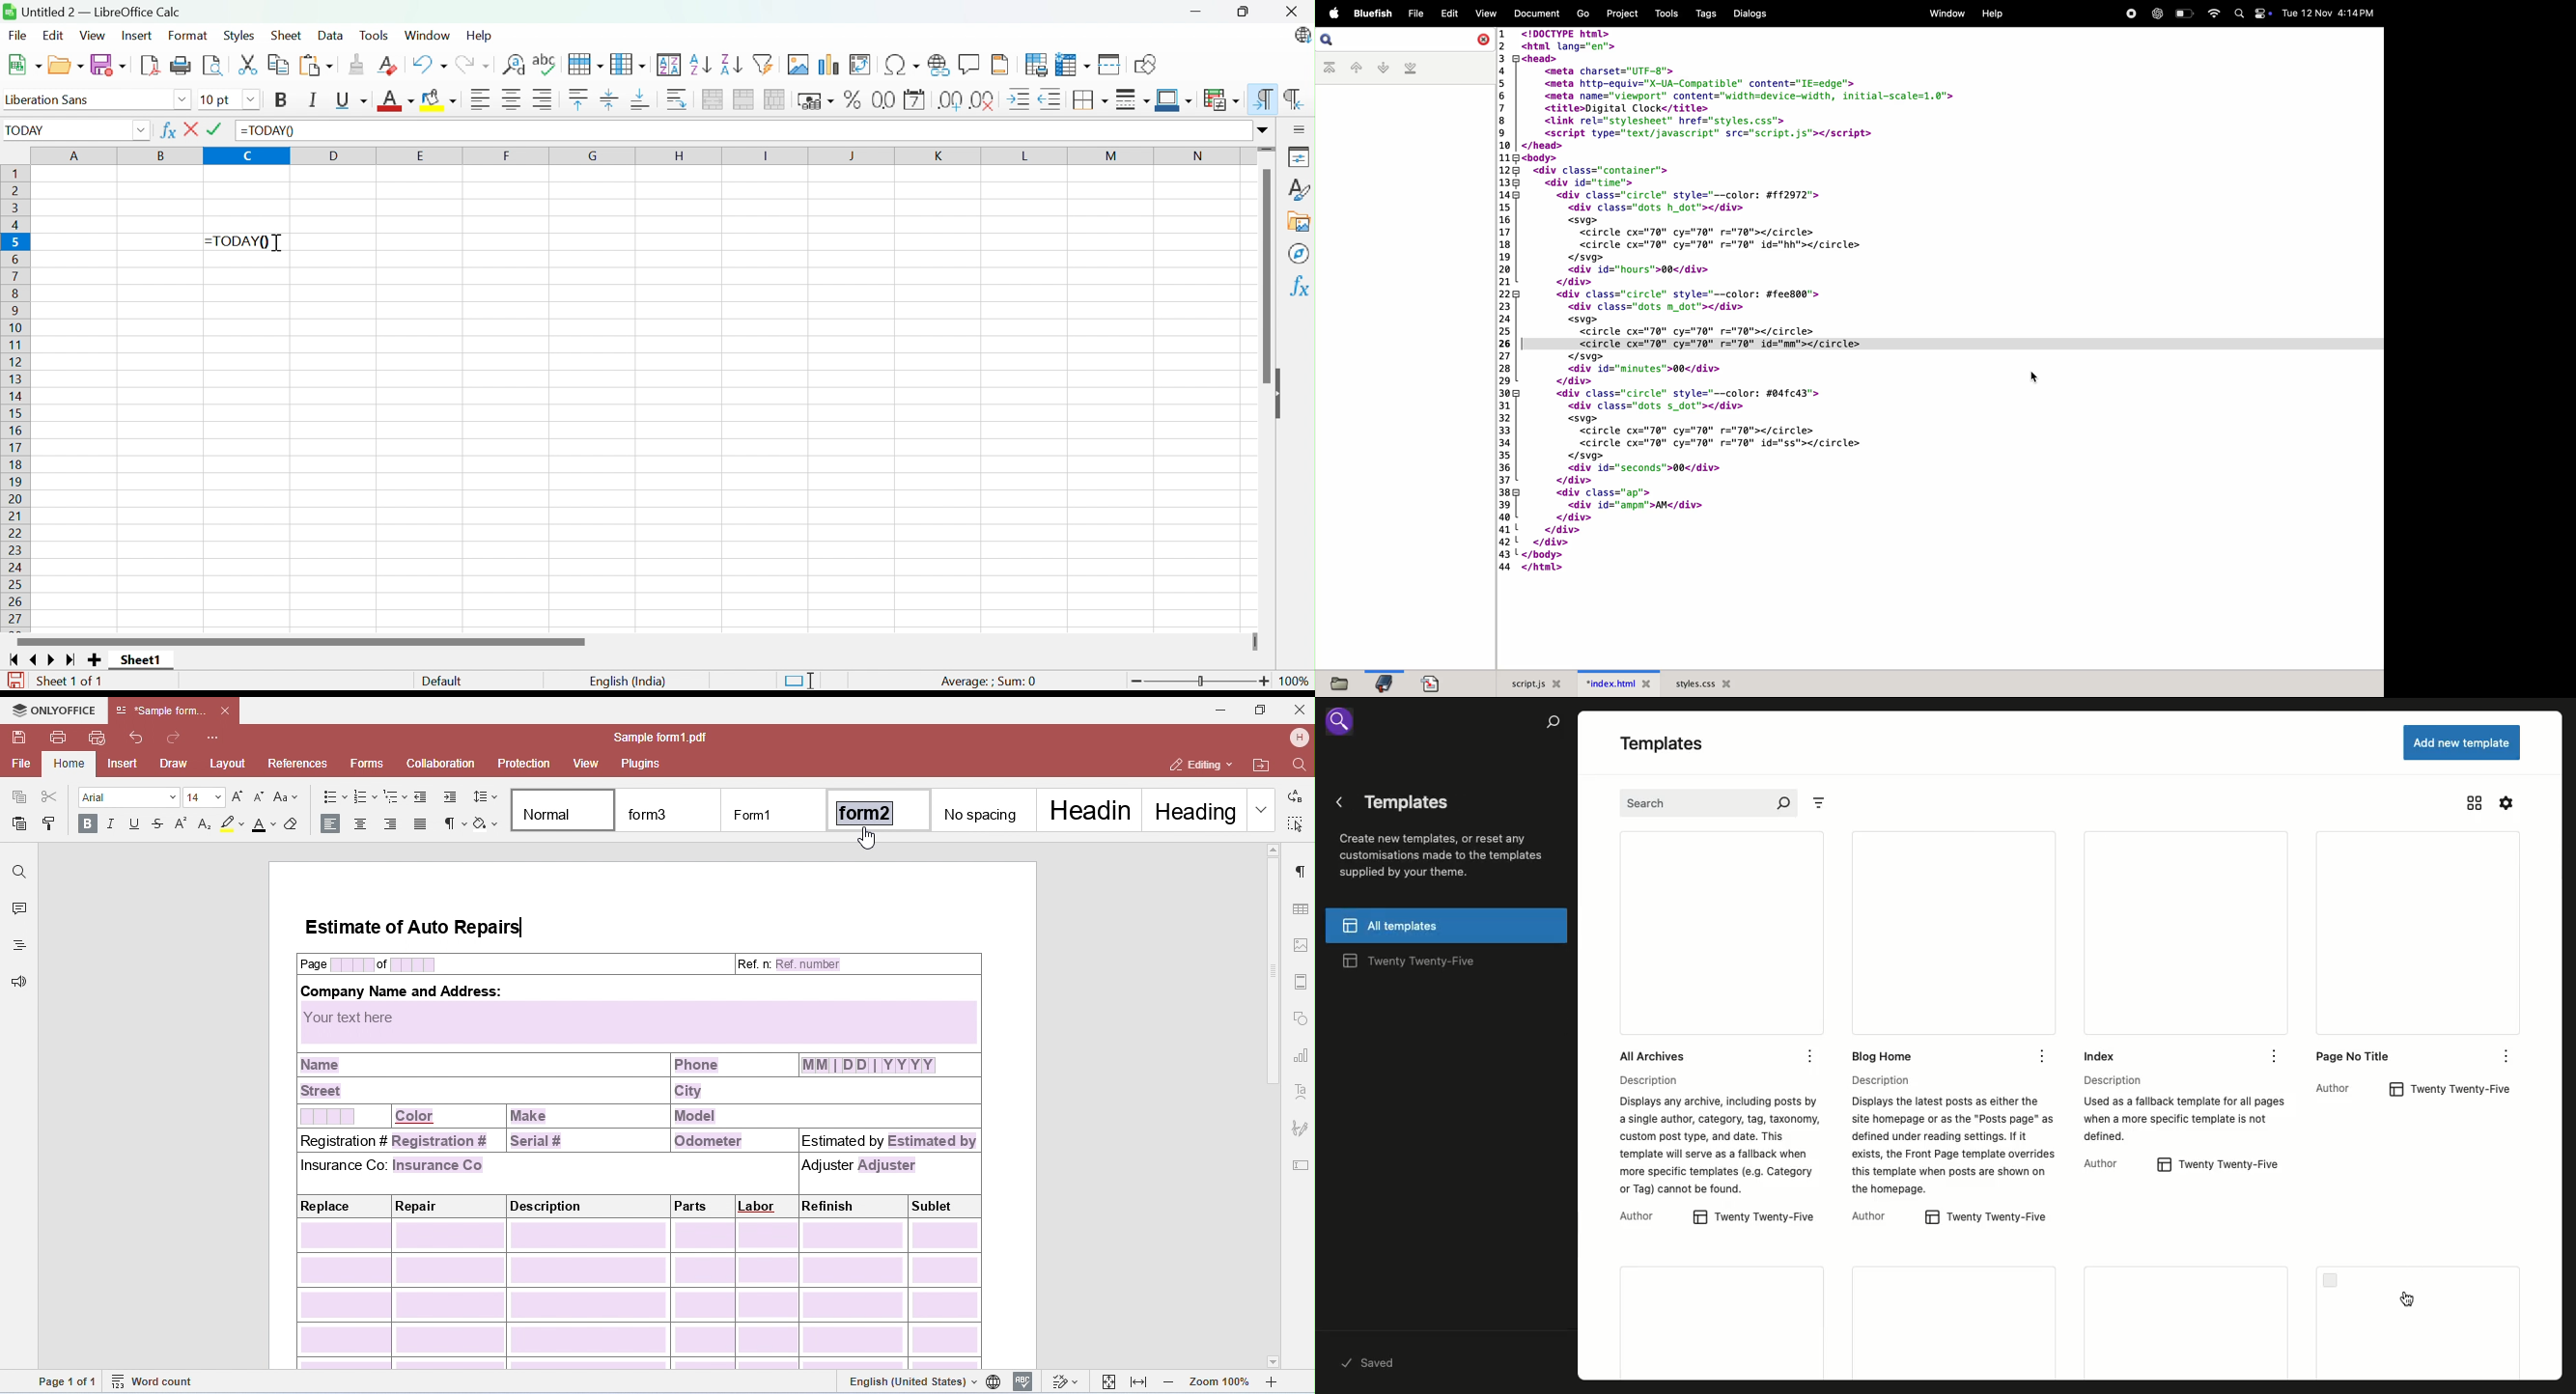 The image size is (2576, 1400). Describe the element at coordinates (2462, 742) in the screenshot. I see `Add new template` at that location.